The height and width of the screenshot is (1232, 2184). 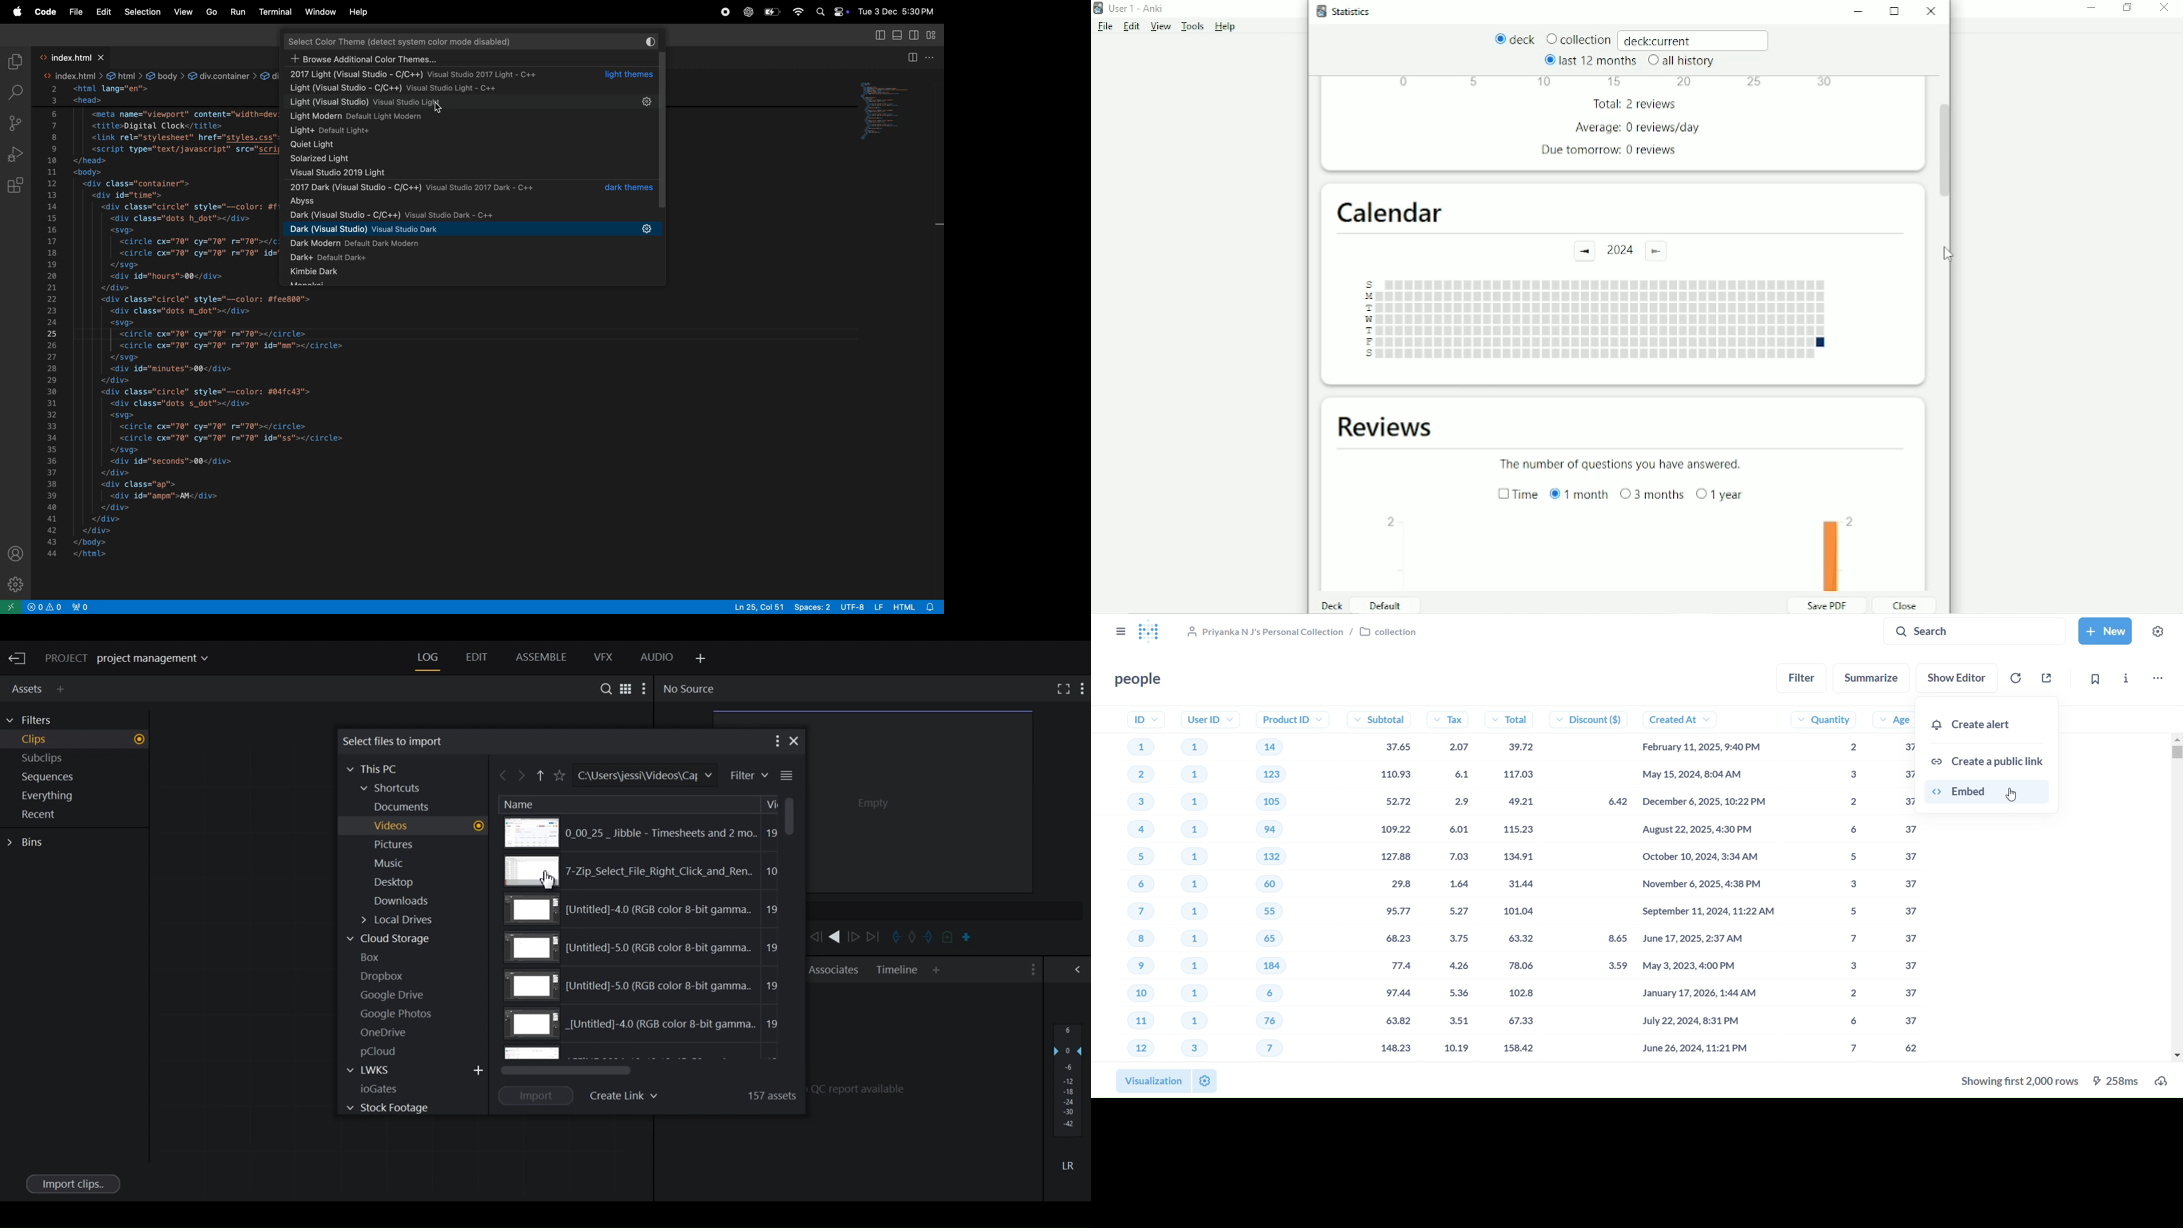 I want to click on Create link, so click(x=627, y=1094).